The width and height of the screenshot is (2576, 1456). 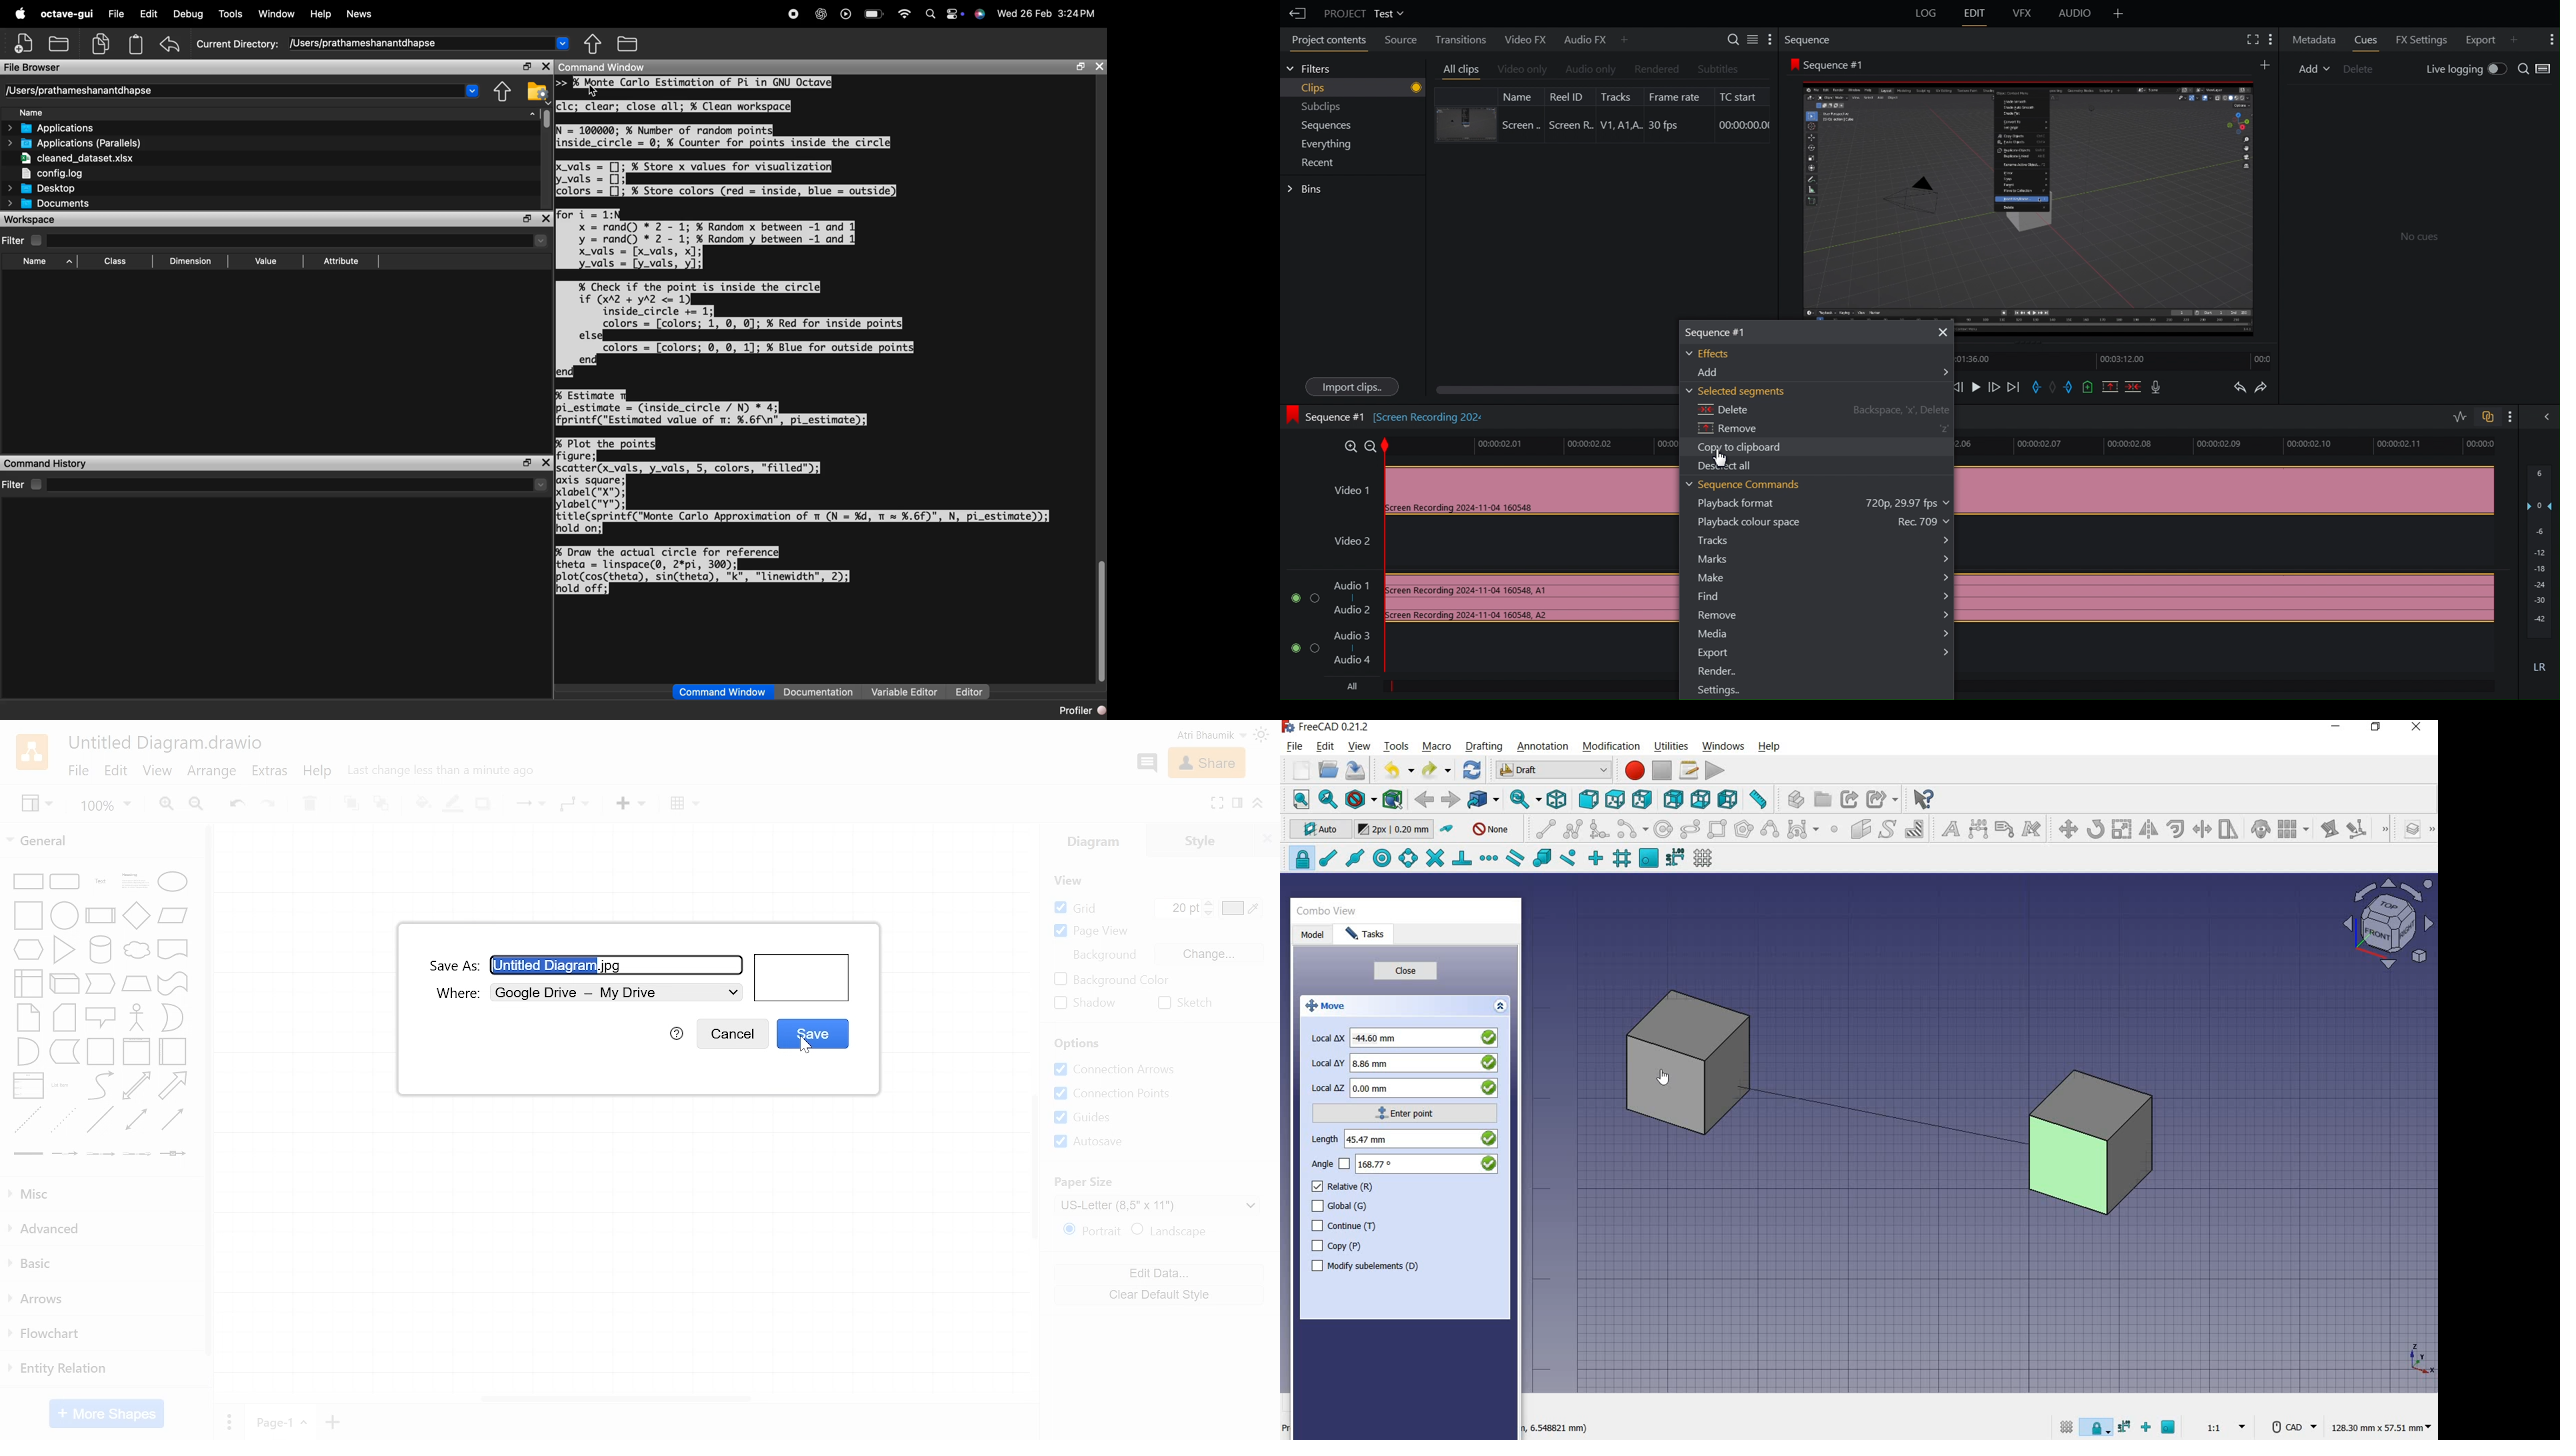 What do you see at coordinates (1556, 1428) in the screenshot?
I see `dimension` at bounding box center [1556, 1428].